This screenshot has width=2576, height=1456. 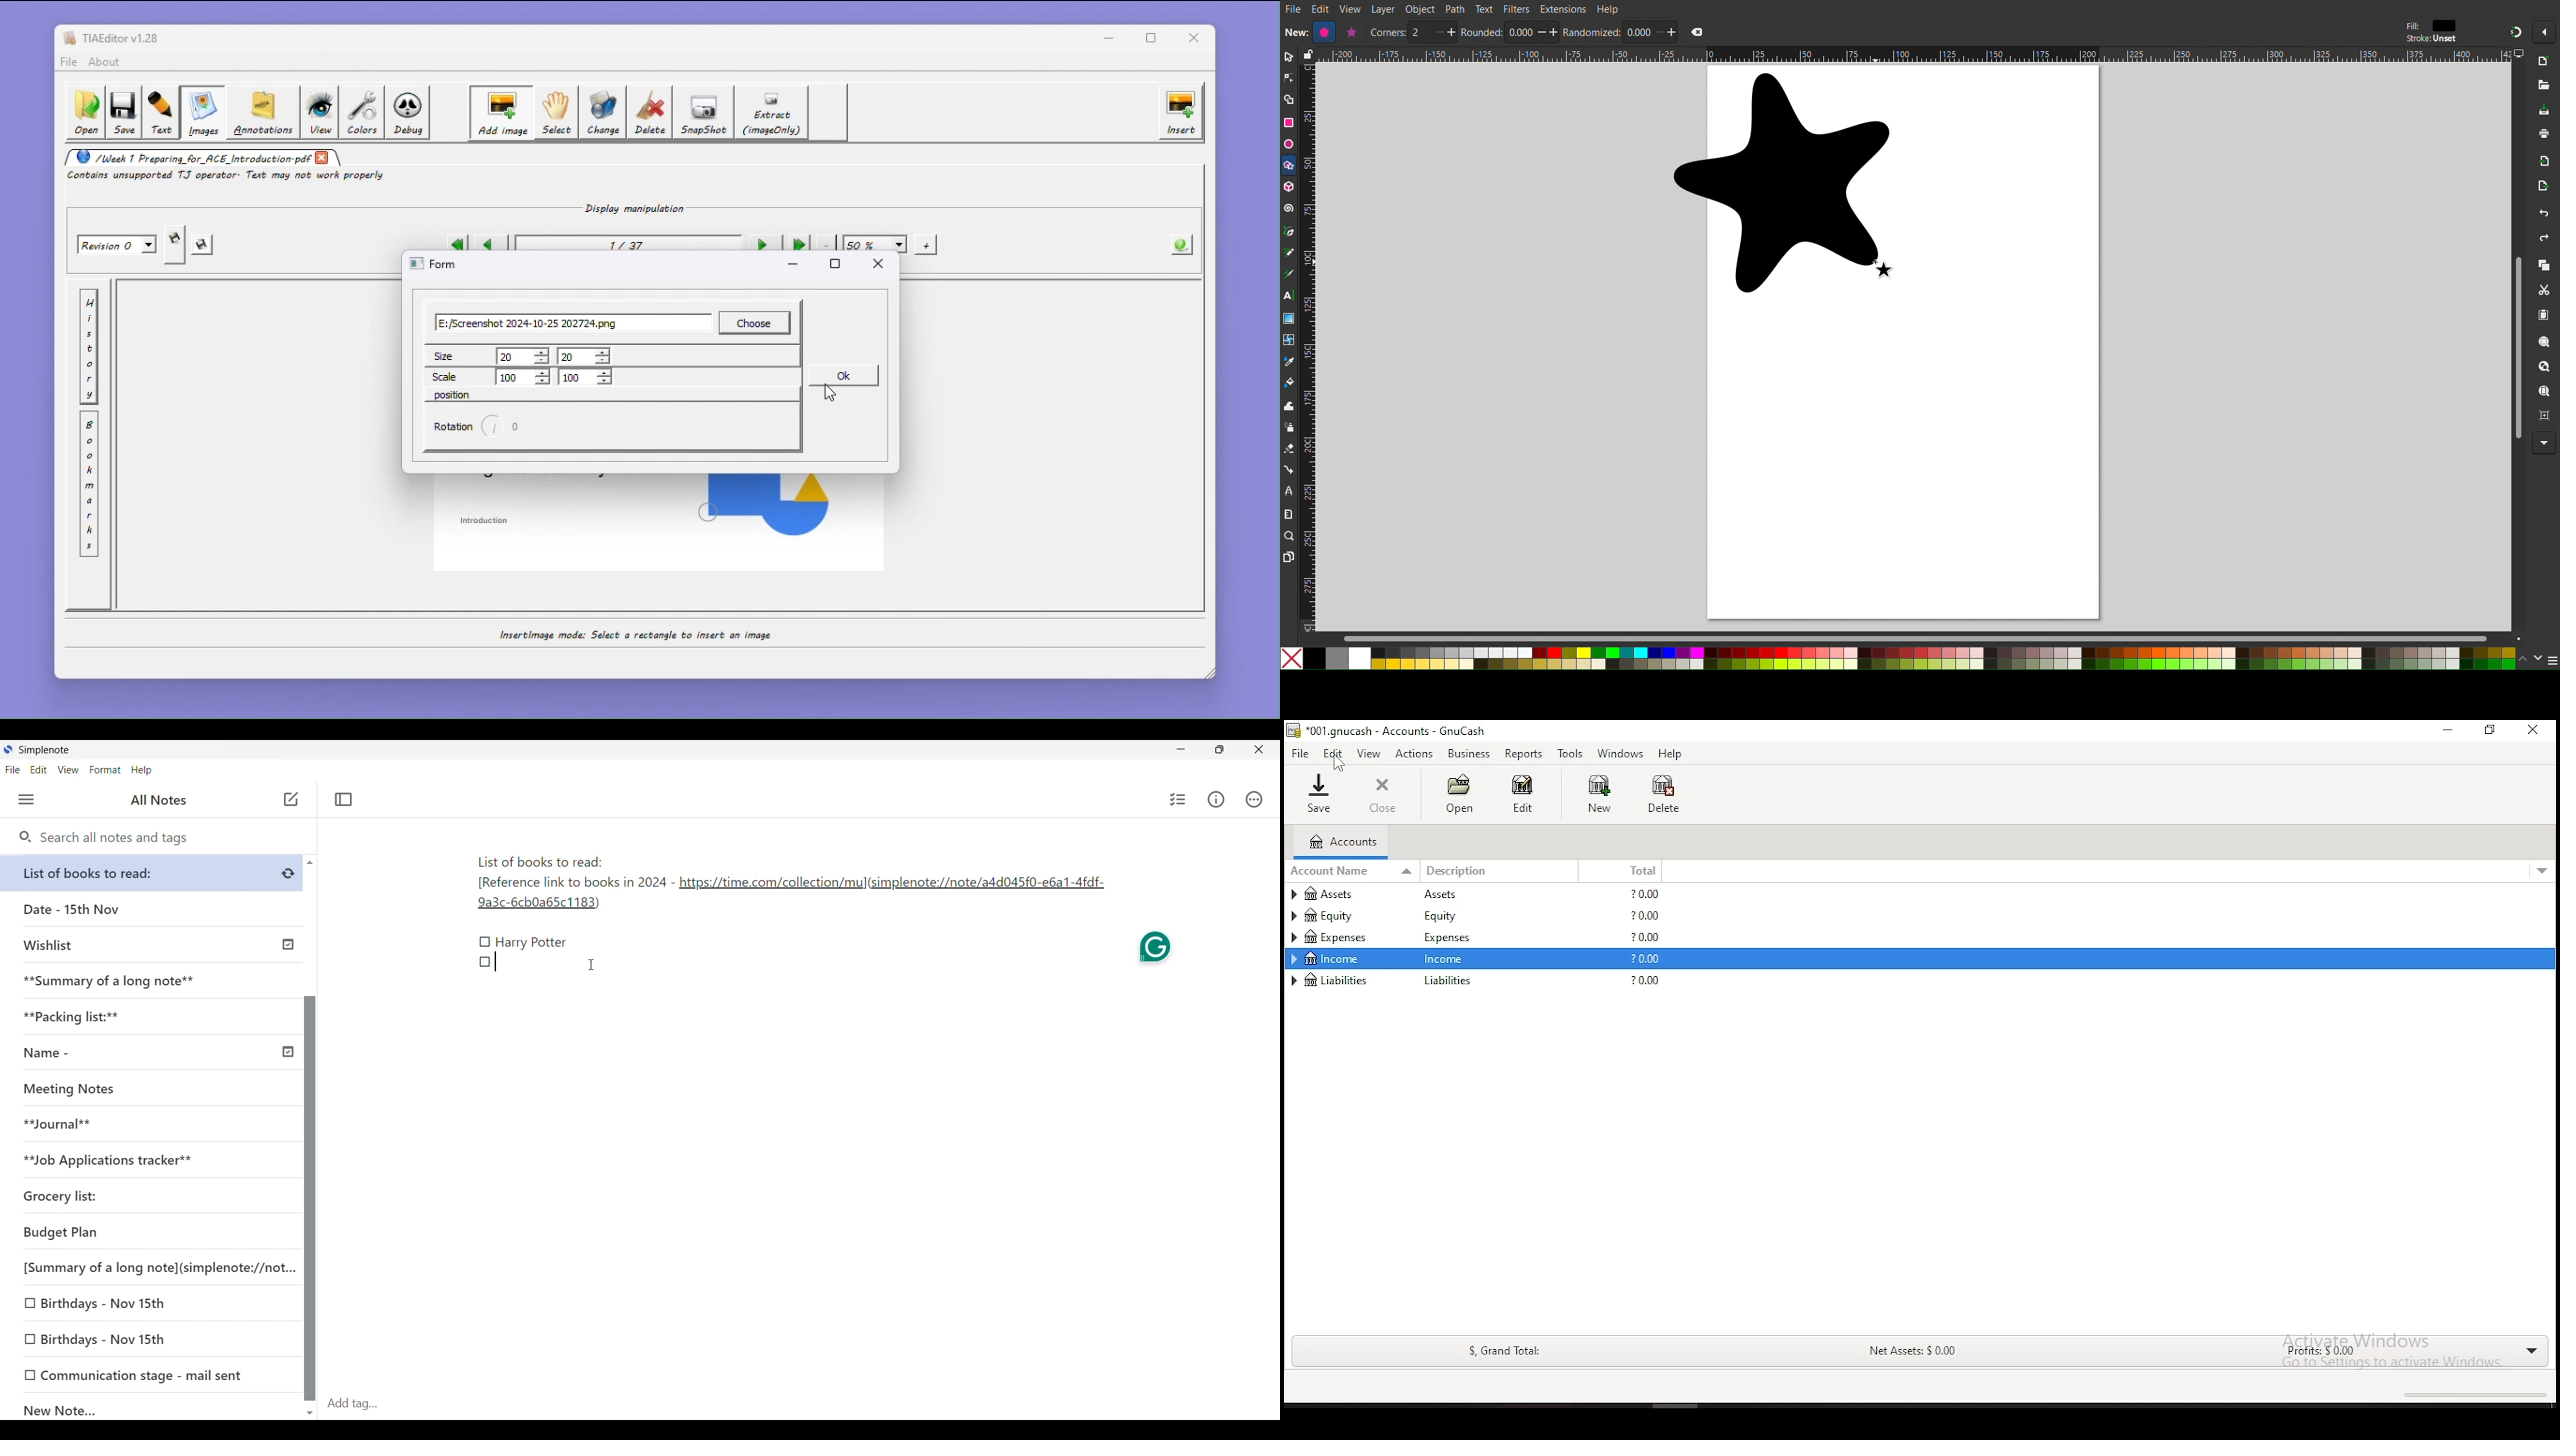 I want to click on **Summary of a long note**, so click(x=151, y=981).